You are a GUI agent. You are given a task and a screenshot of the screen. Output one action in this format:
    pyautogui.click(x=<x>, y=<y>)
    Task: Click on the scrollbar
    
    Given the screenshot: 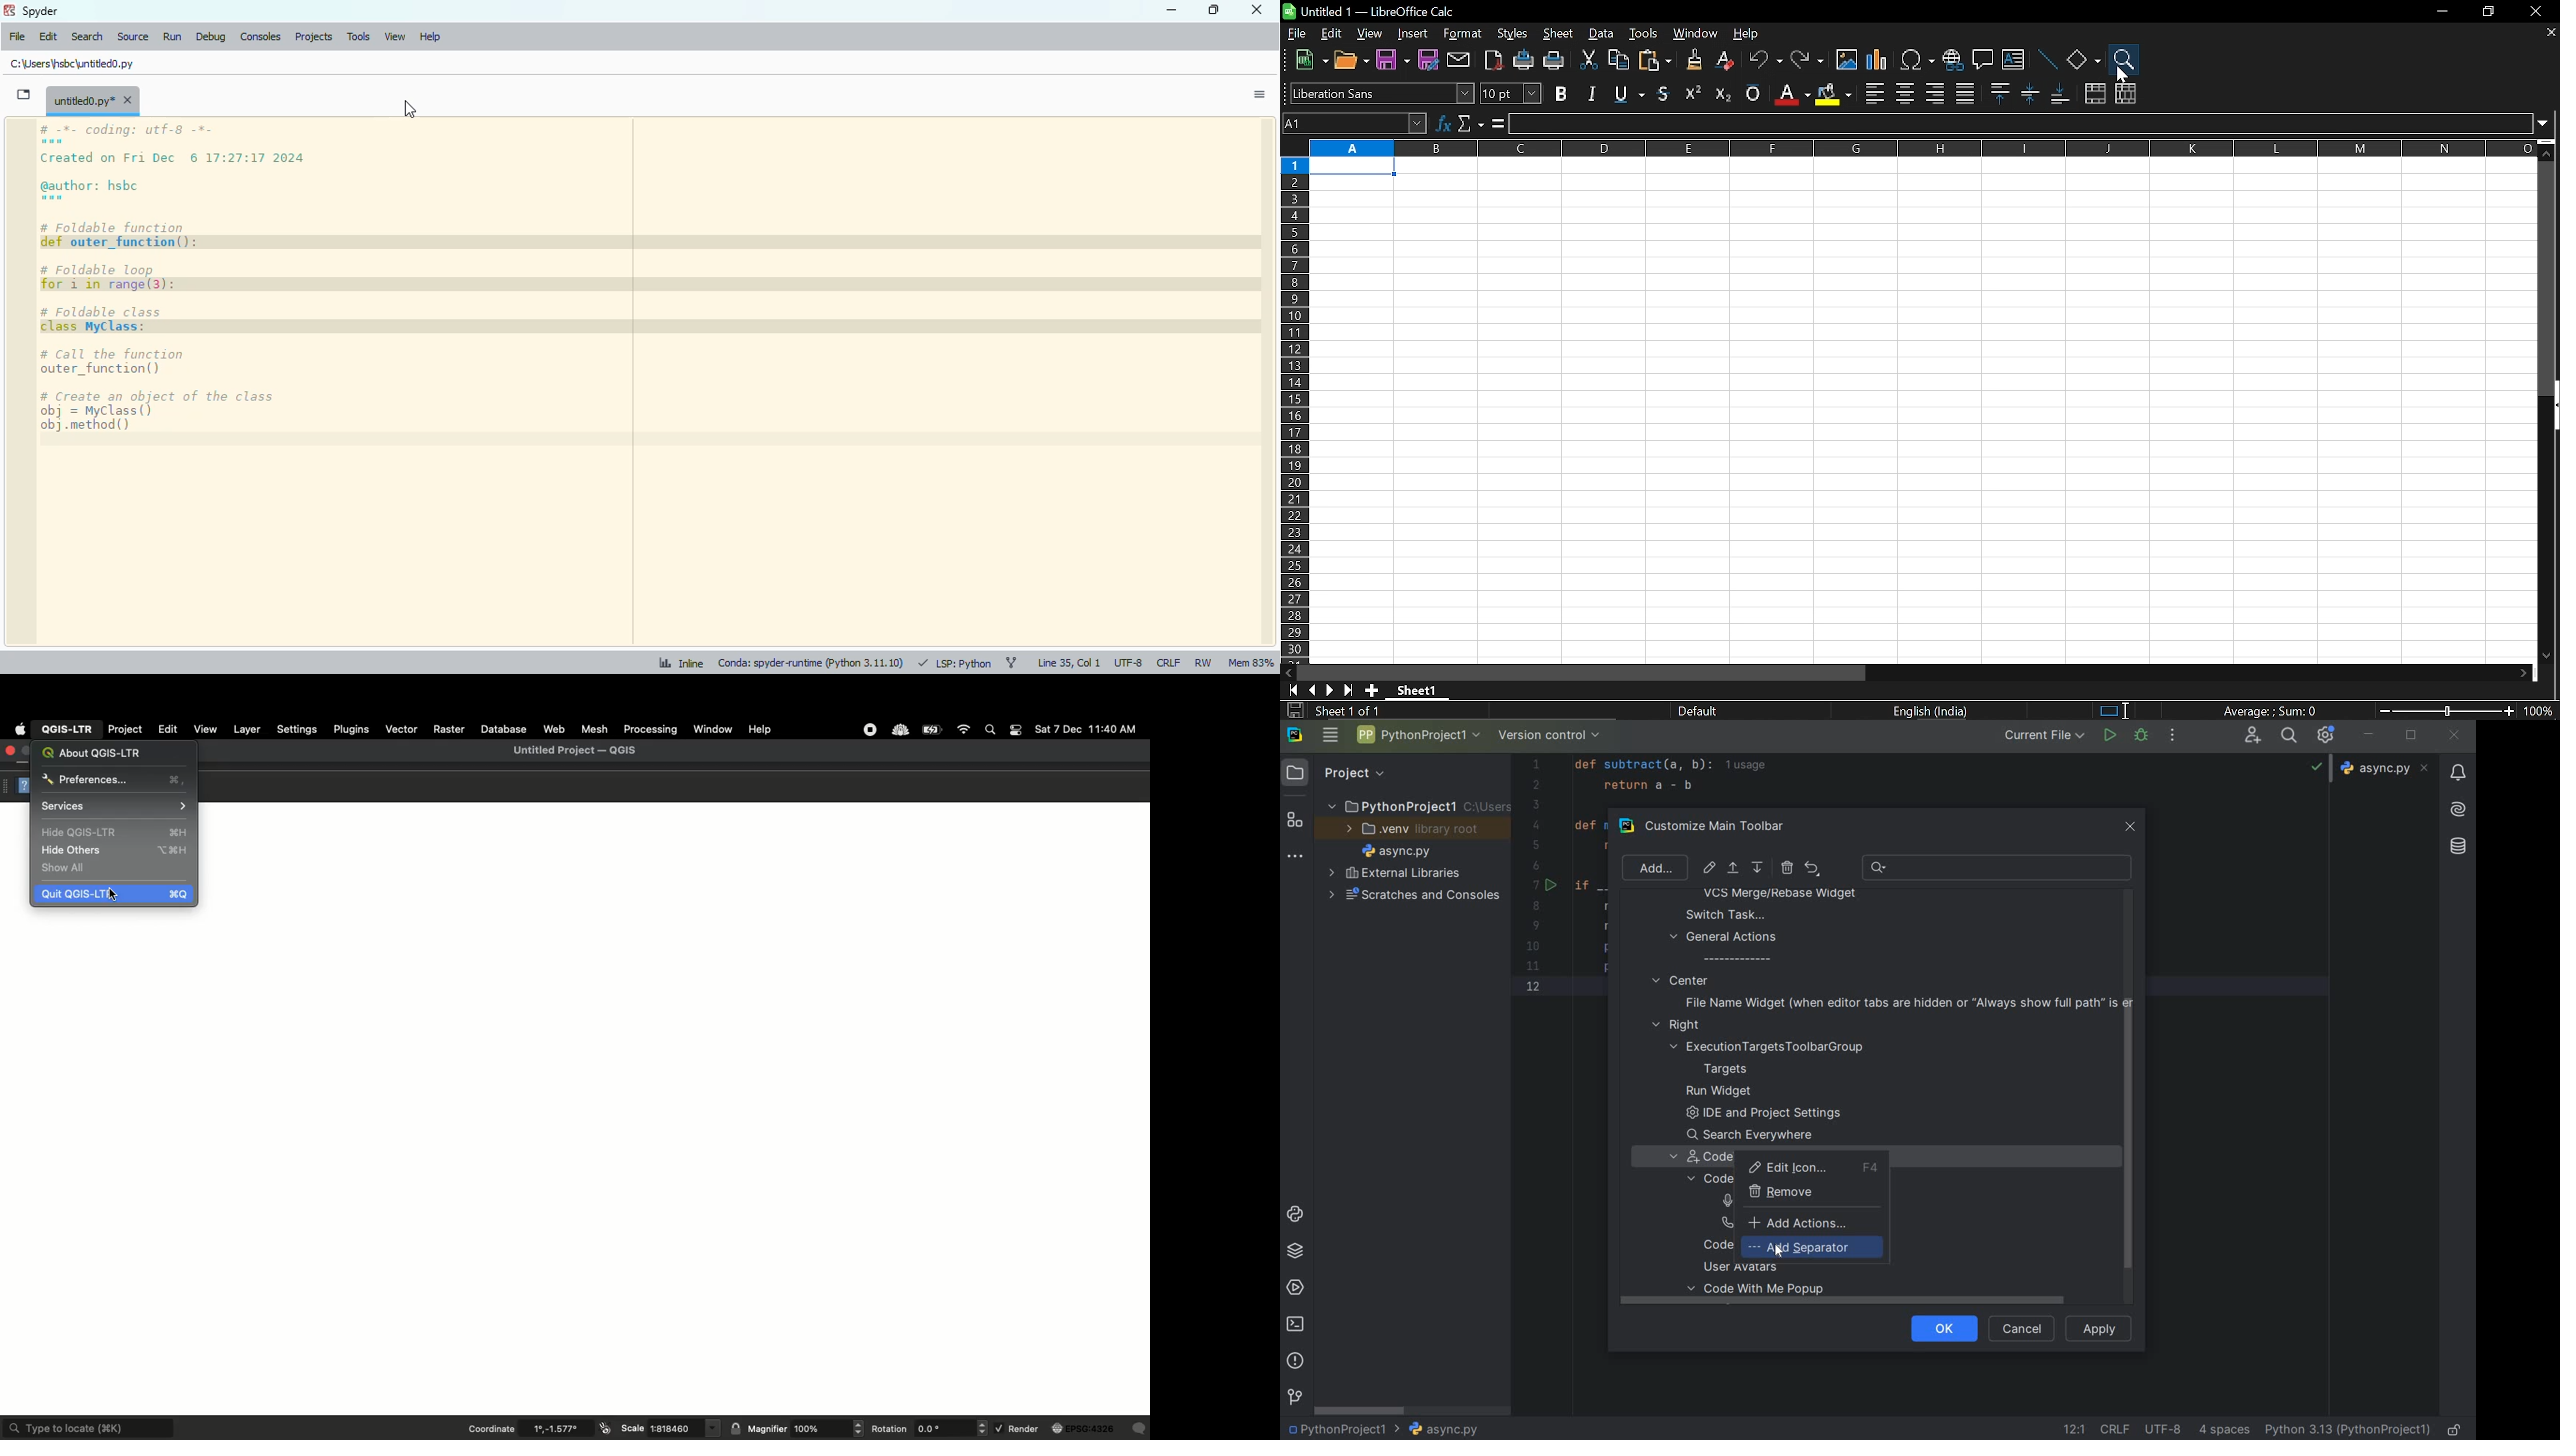 What is the action you would take?
    pyautogui.click(x=1265, y=382)
    